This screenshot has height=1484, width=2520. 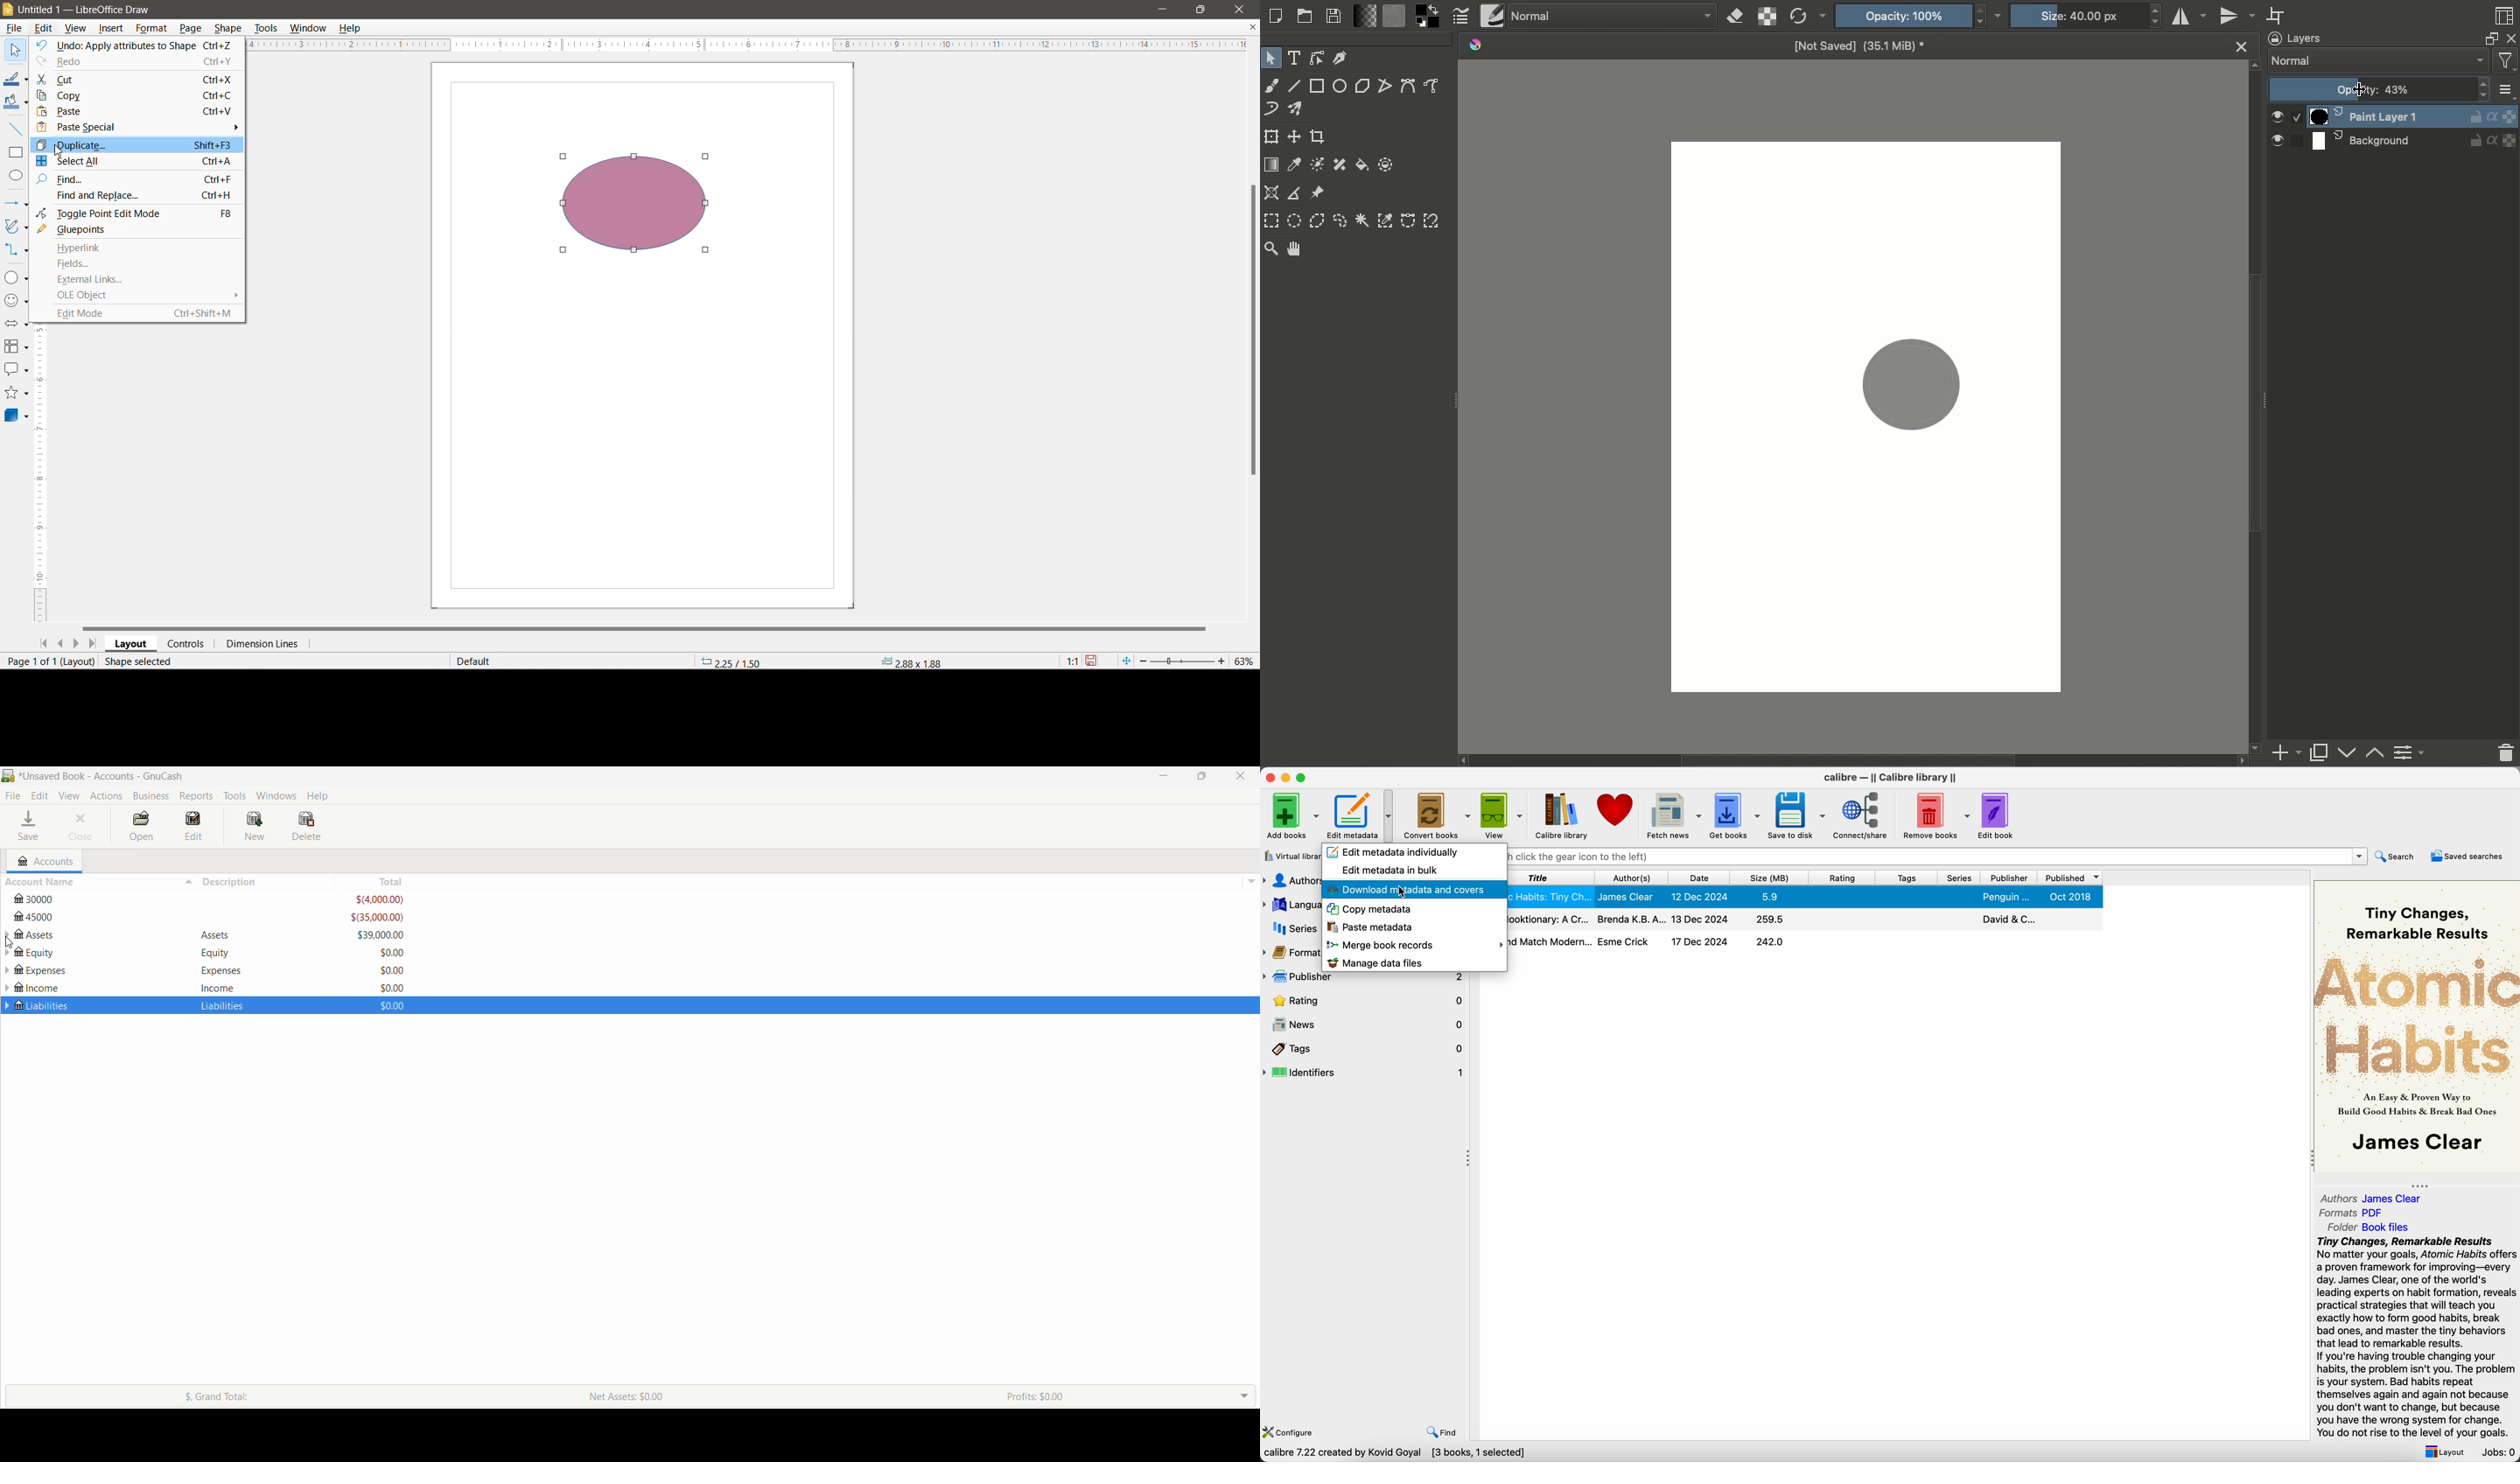 What do you see at coordinates (95, 971) in the screenshot?
I see `Expenses` at bounding box center [95, 971].